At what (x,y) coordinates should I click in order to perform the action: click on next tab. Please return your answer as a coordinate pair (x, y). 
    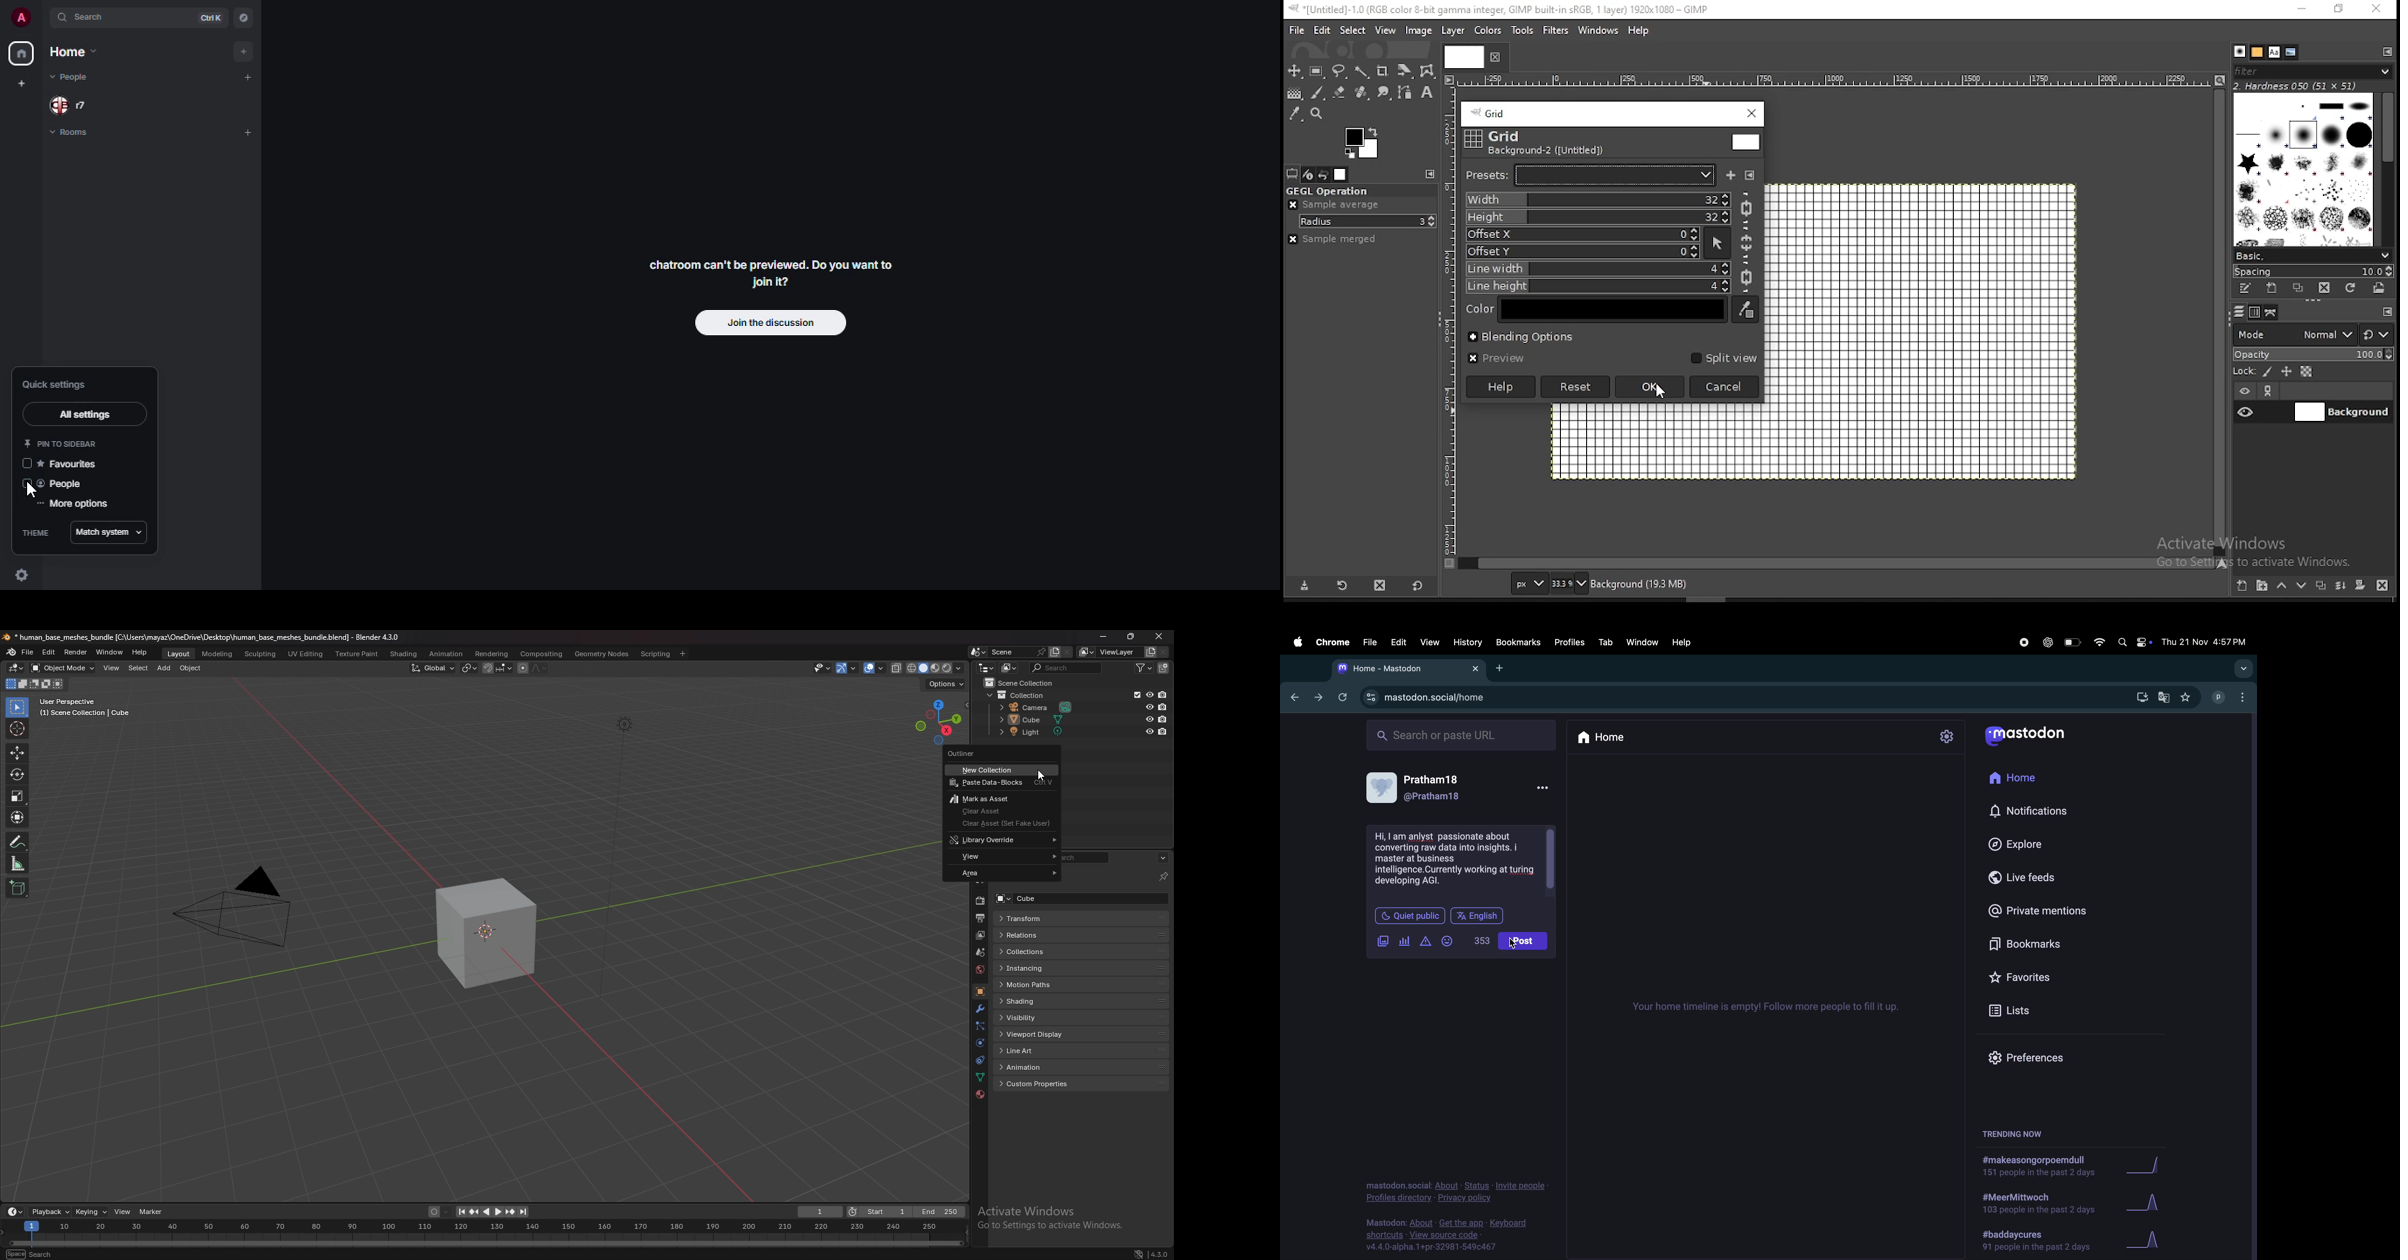
    Looking at the image, I should click on (1319, 698).